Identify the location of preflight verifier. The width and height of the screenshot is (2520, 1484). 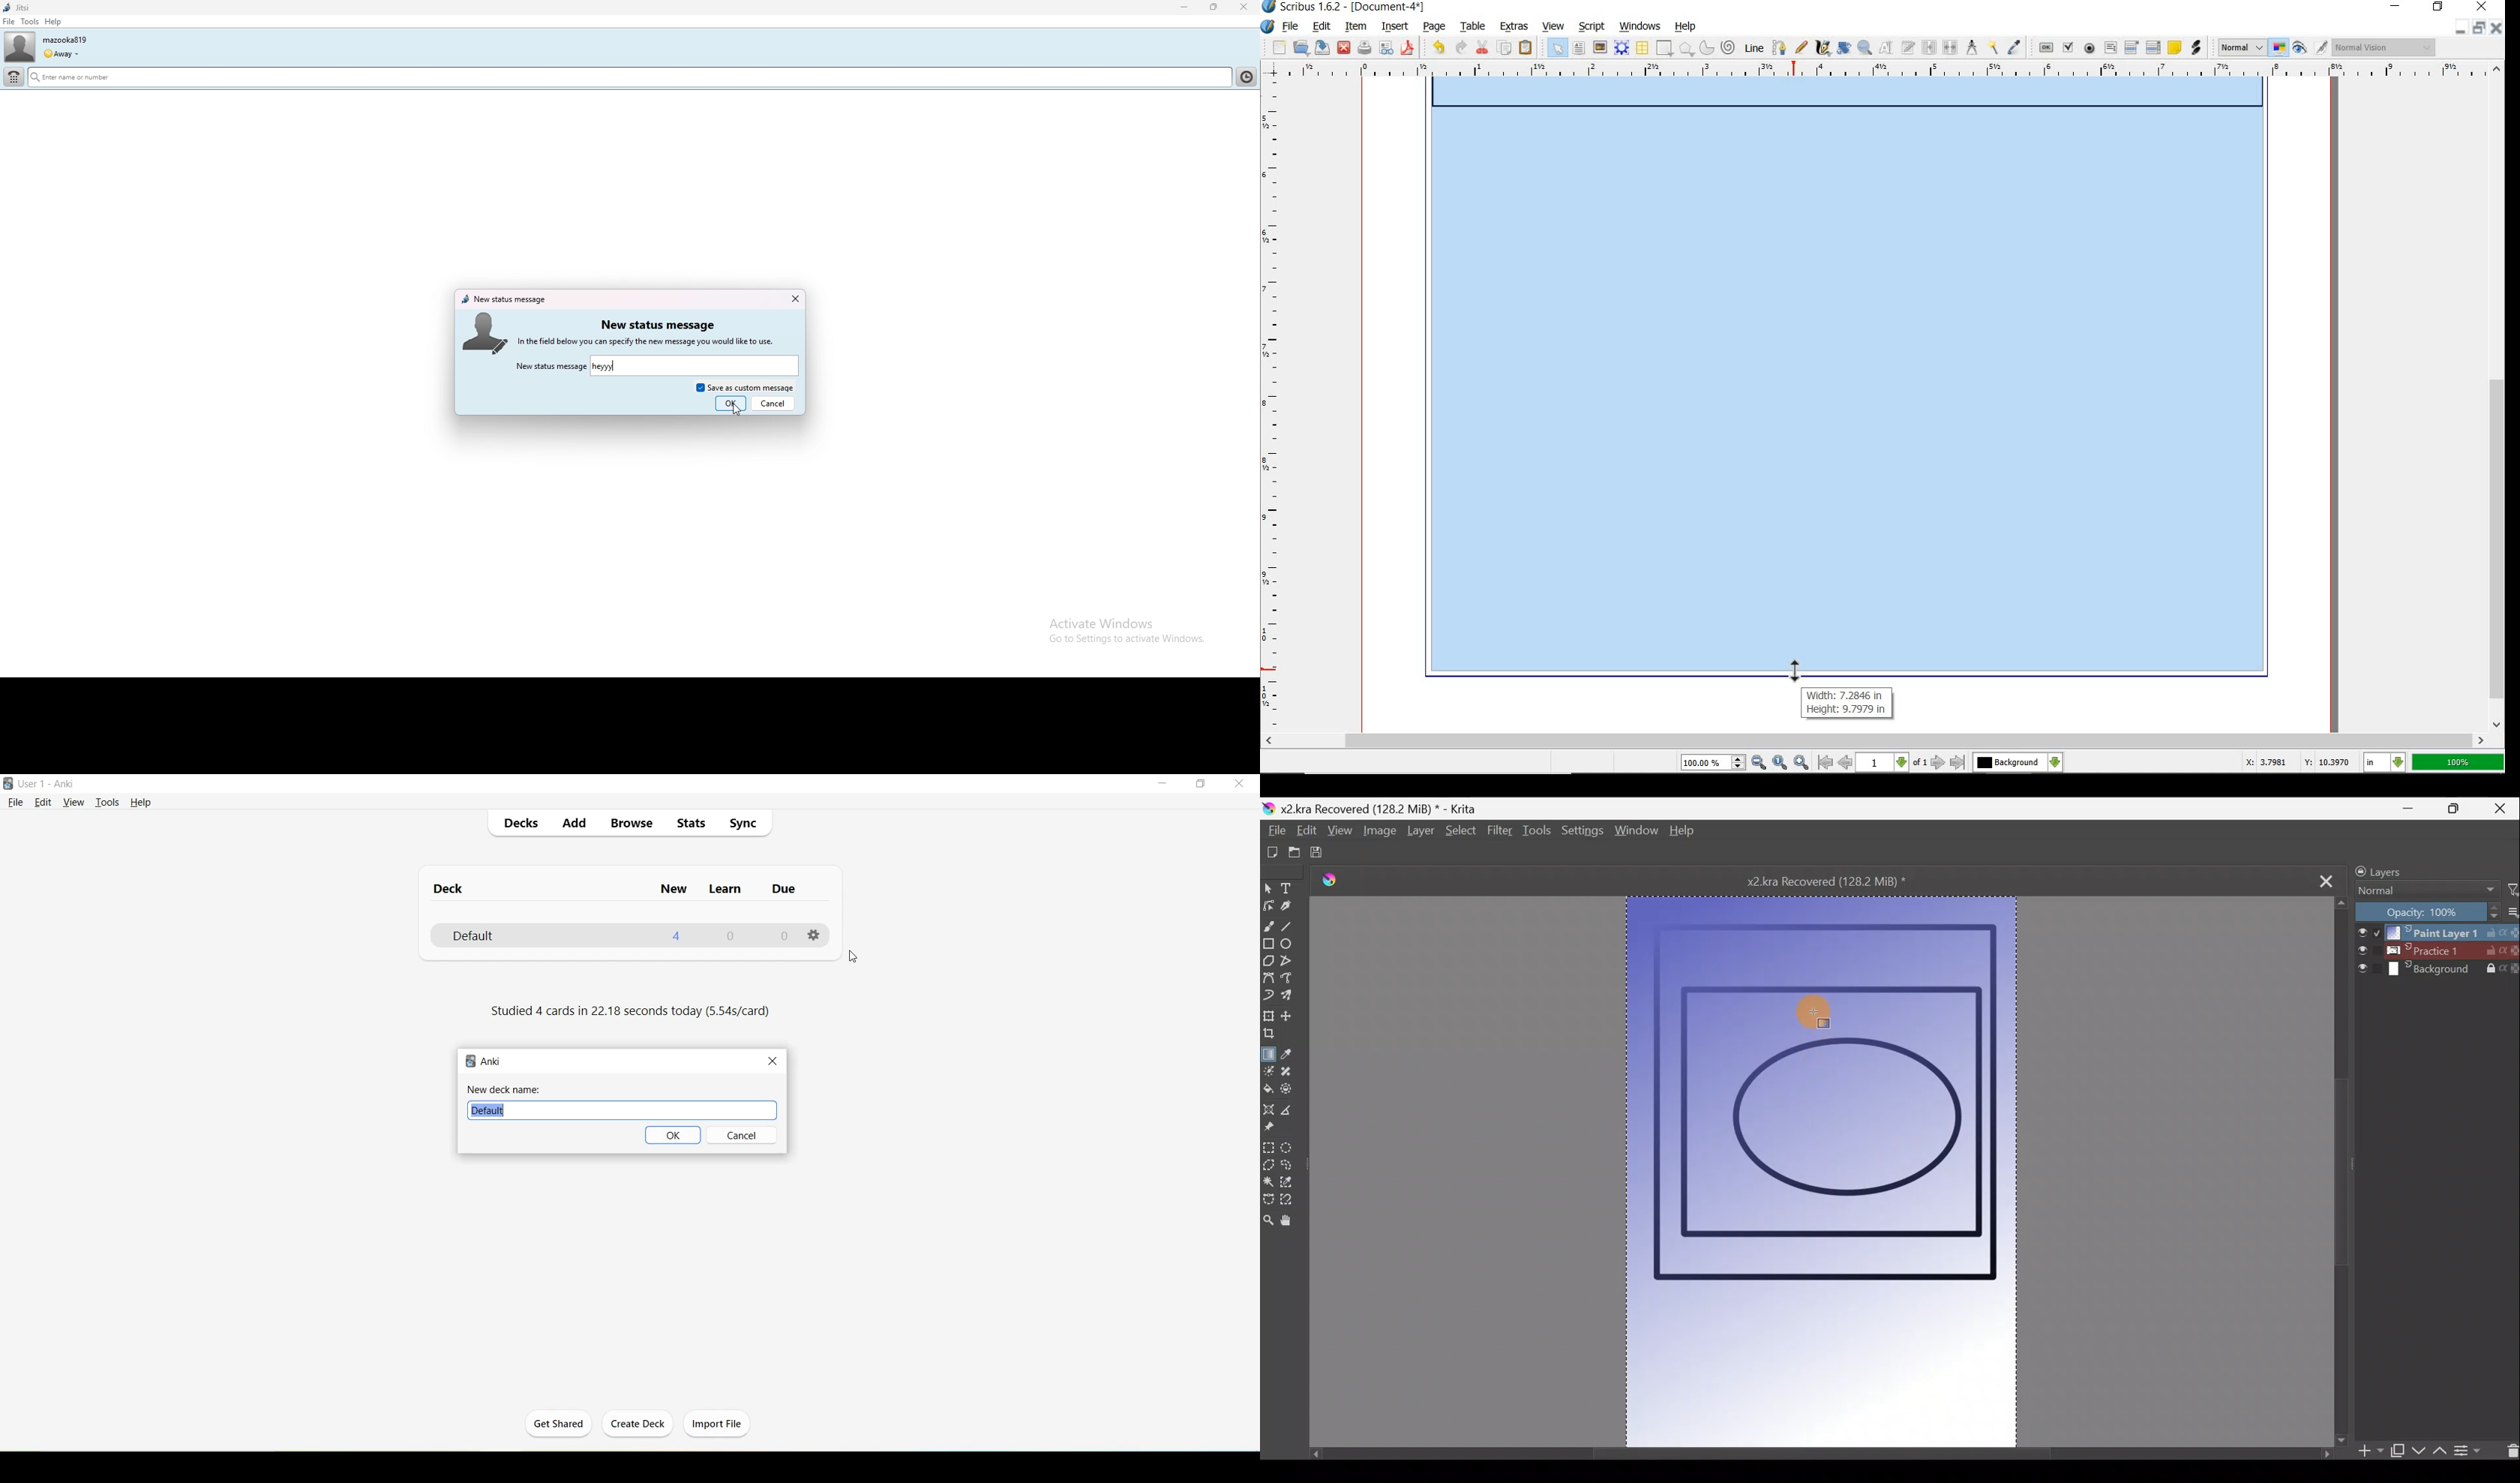
(1387, 48).